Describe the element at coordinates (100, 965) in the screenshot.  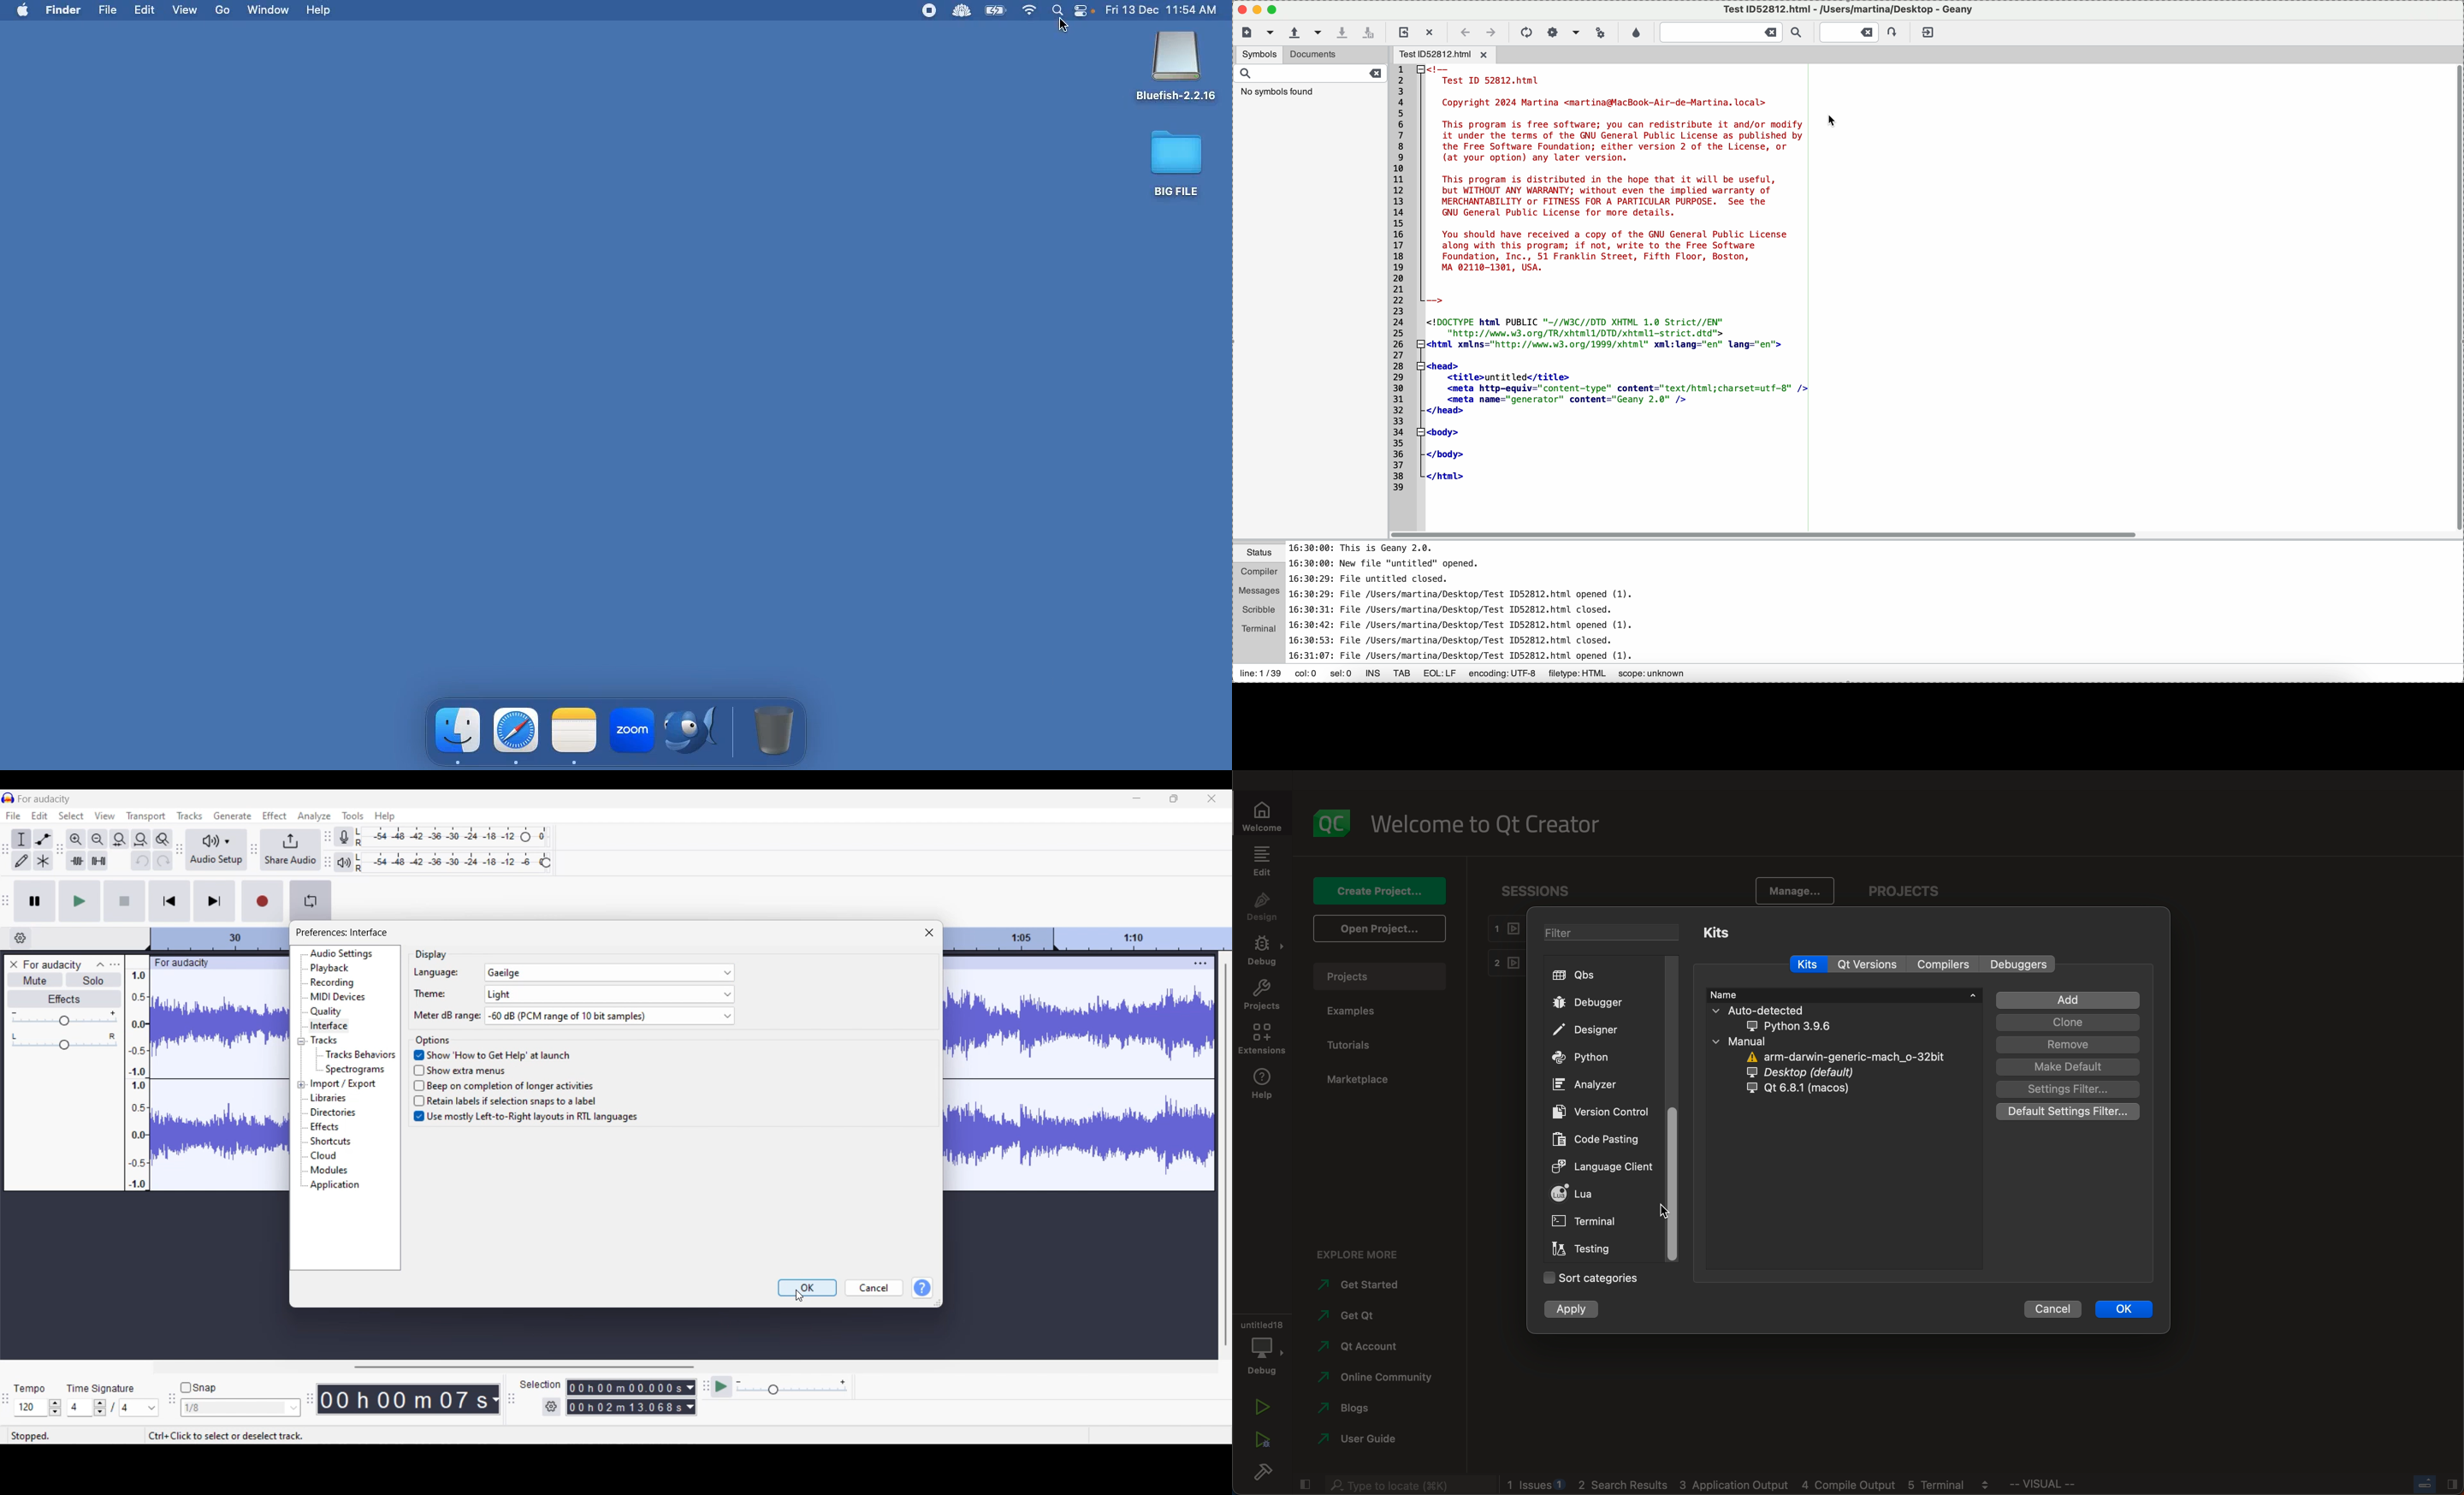
I see `Collapse ` at that location.